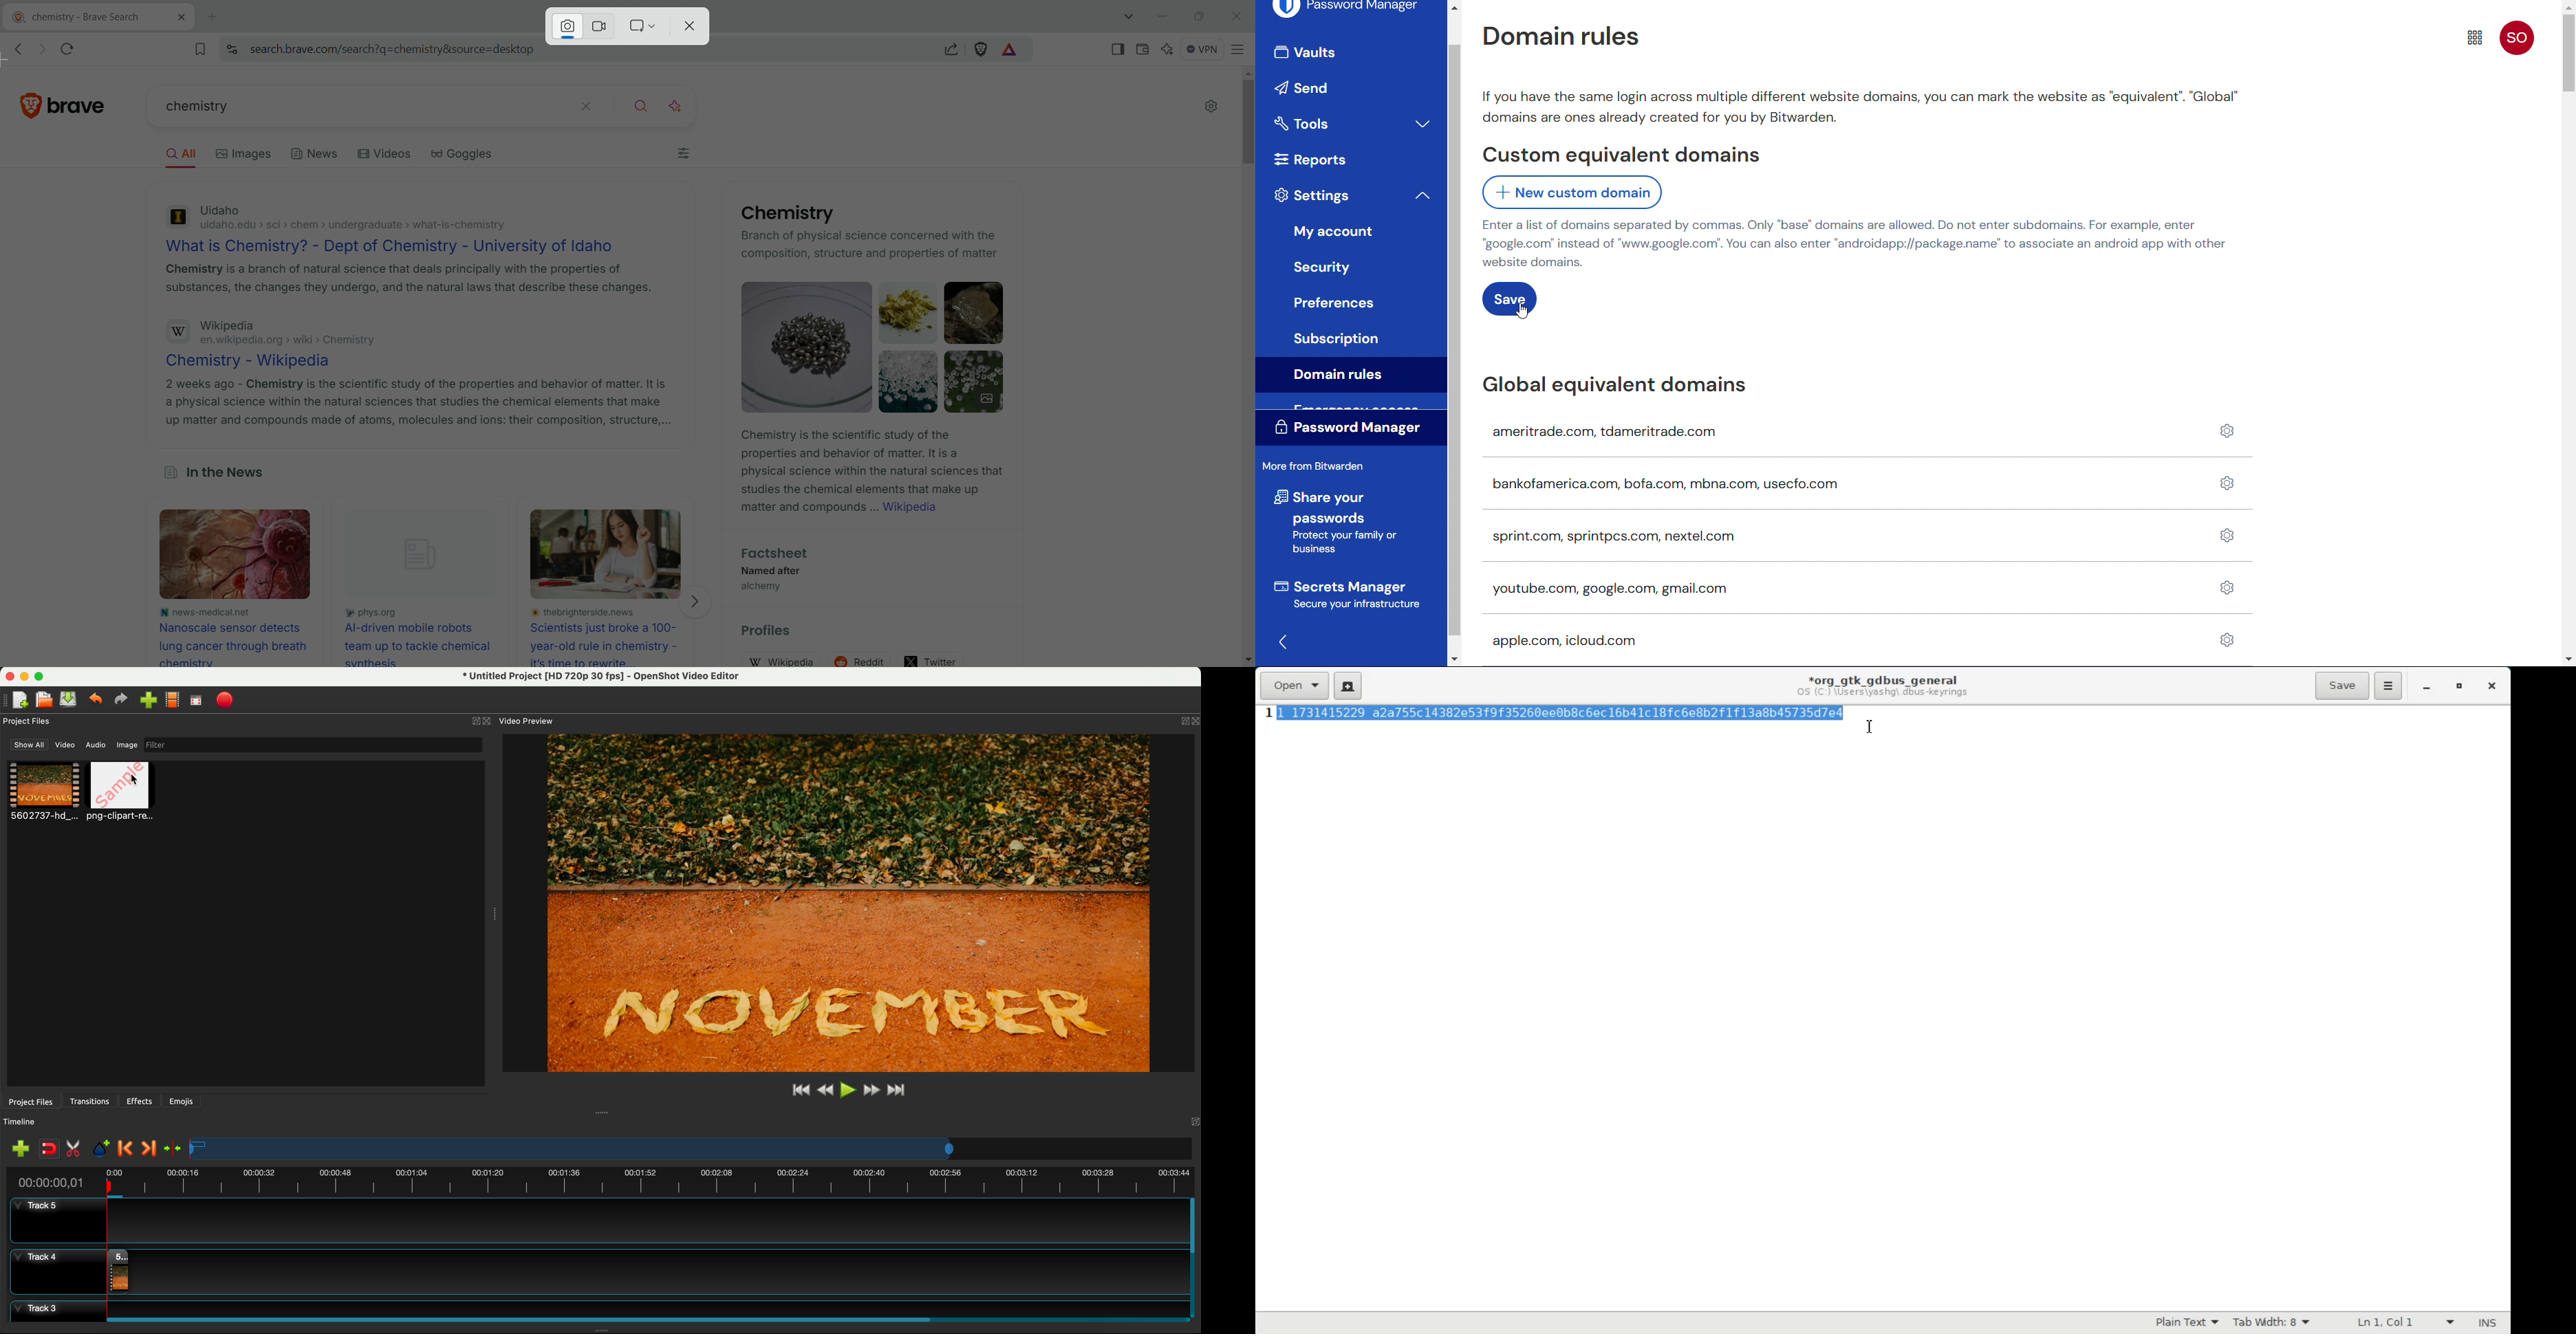 This screenshot has height=1344, width=2576. What do you see at coordinates (1293, 685) in the screenshot?
I see `Open a file` at bounding box center [1293, 685].